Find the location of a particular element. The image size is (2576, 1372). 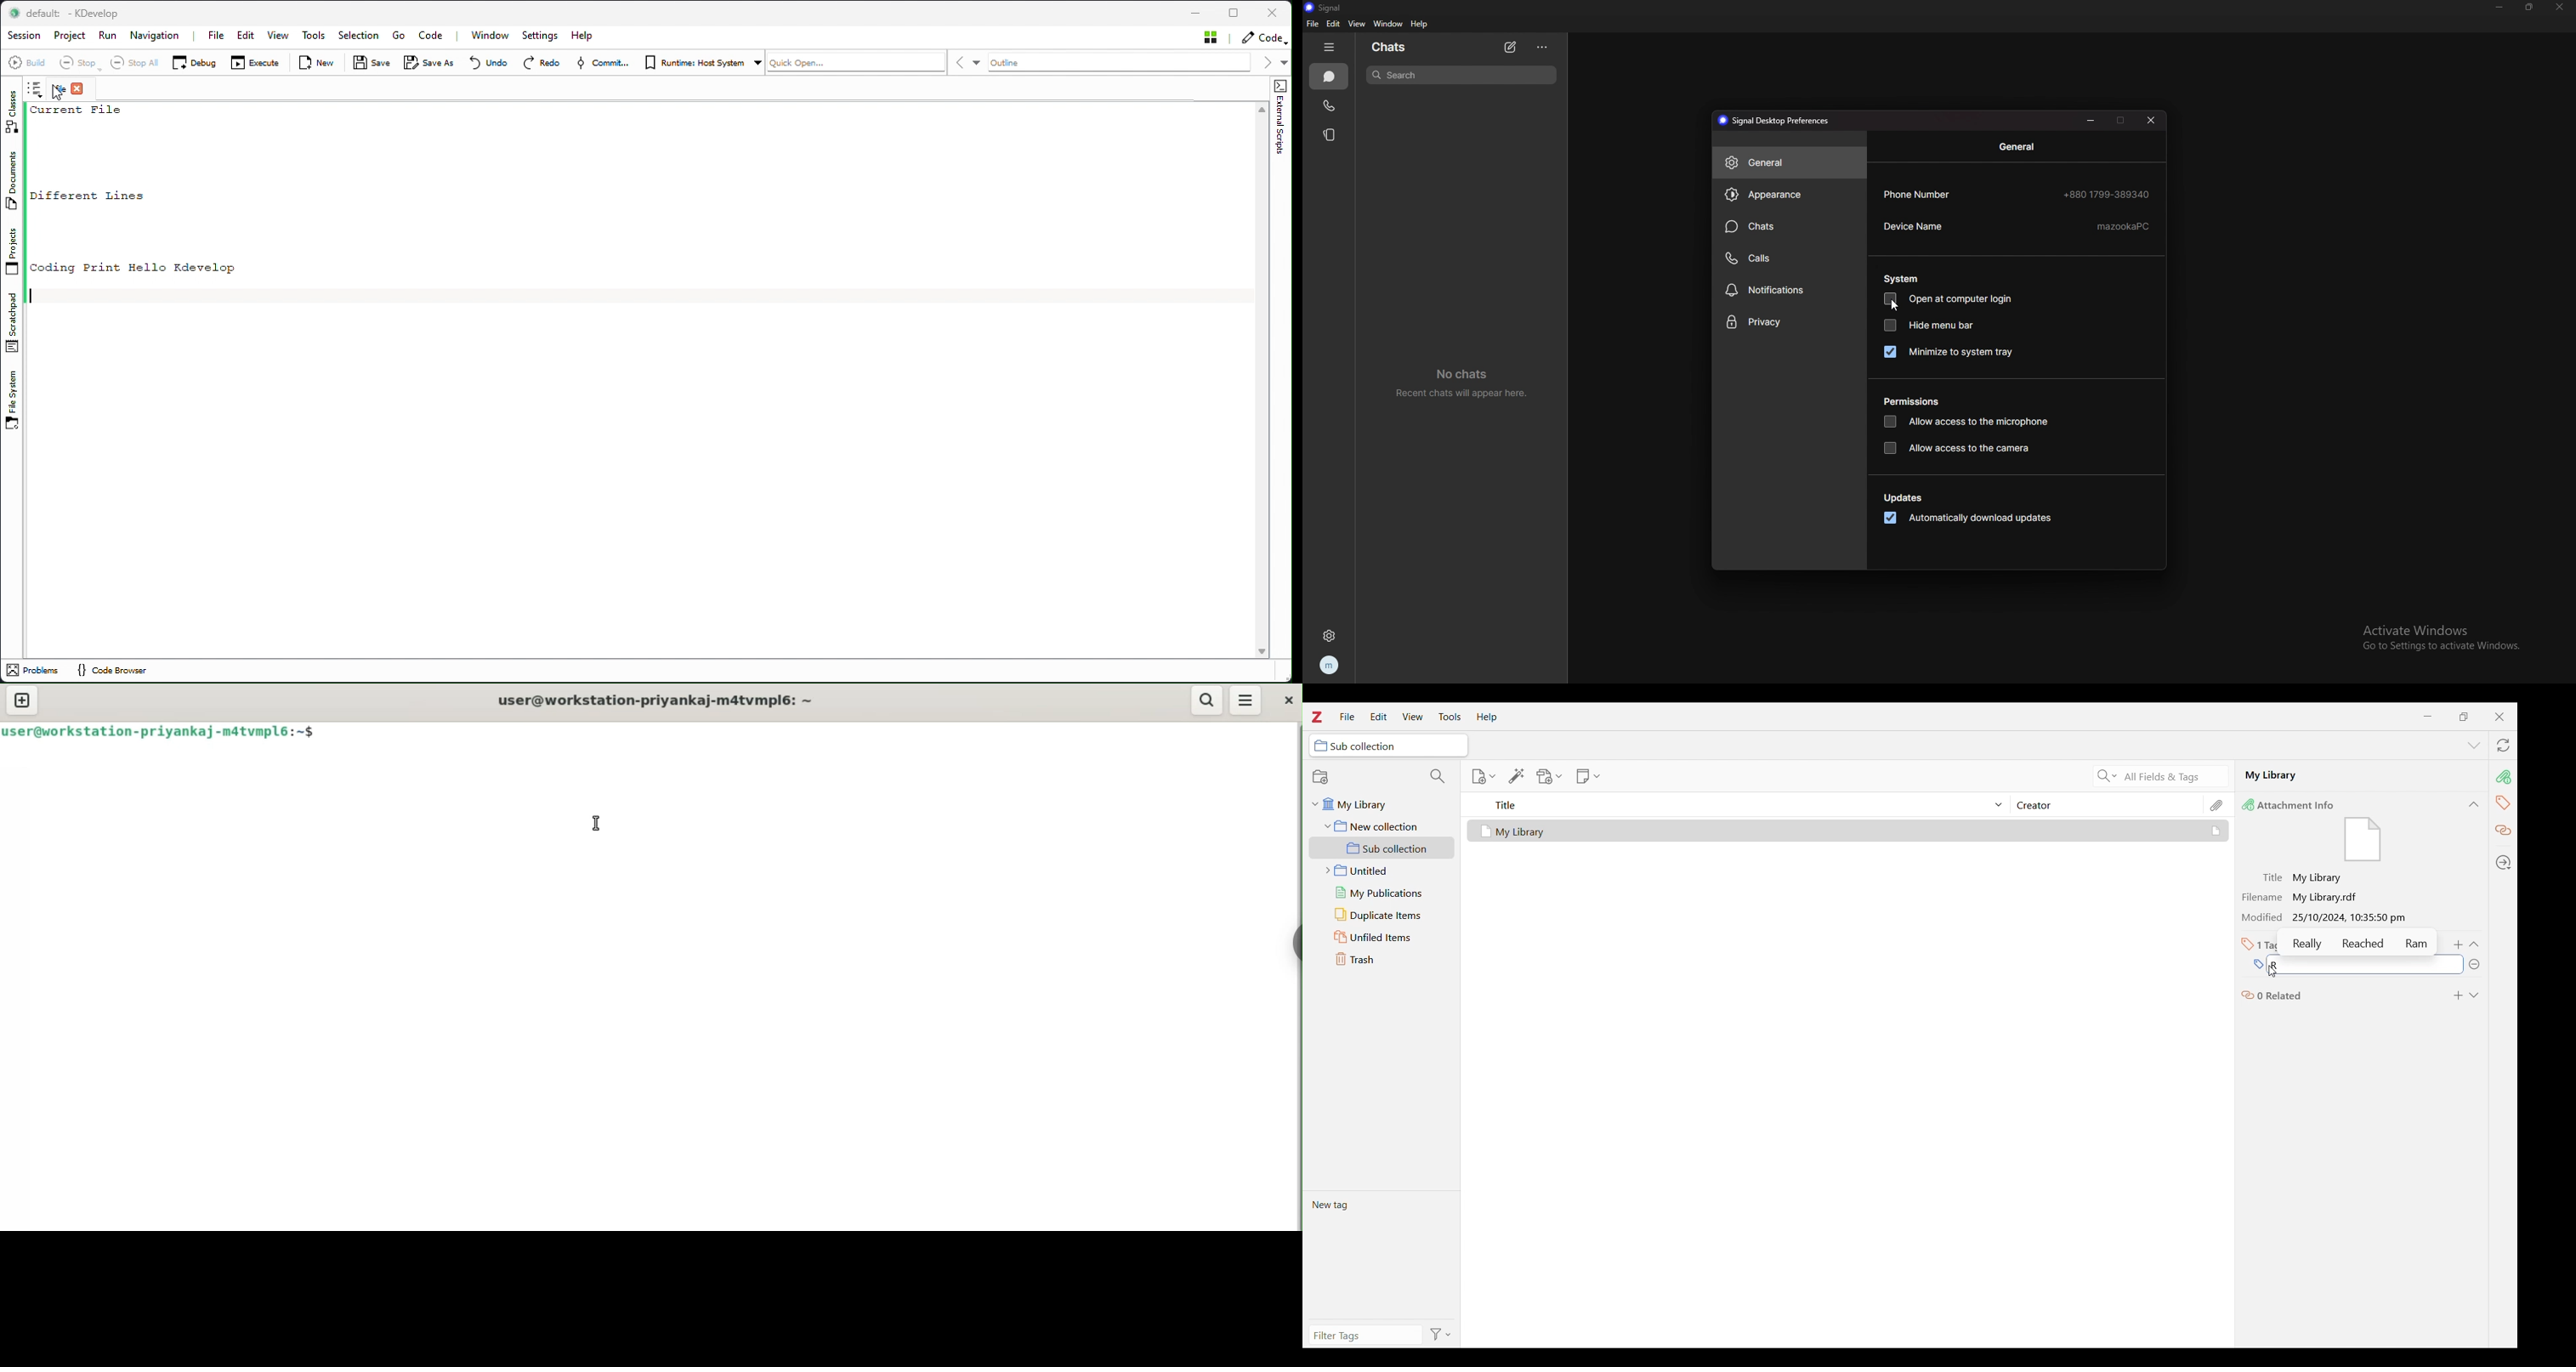

Name of selected file is located at coordinates (2347, 775).